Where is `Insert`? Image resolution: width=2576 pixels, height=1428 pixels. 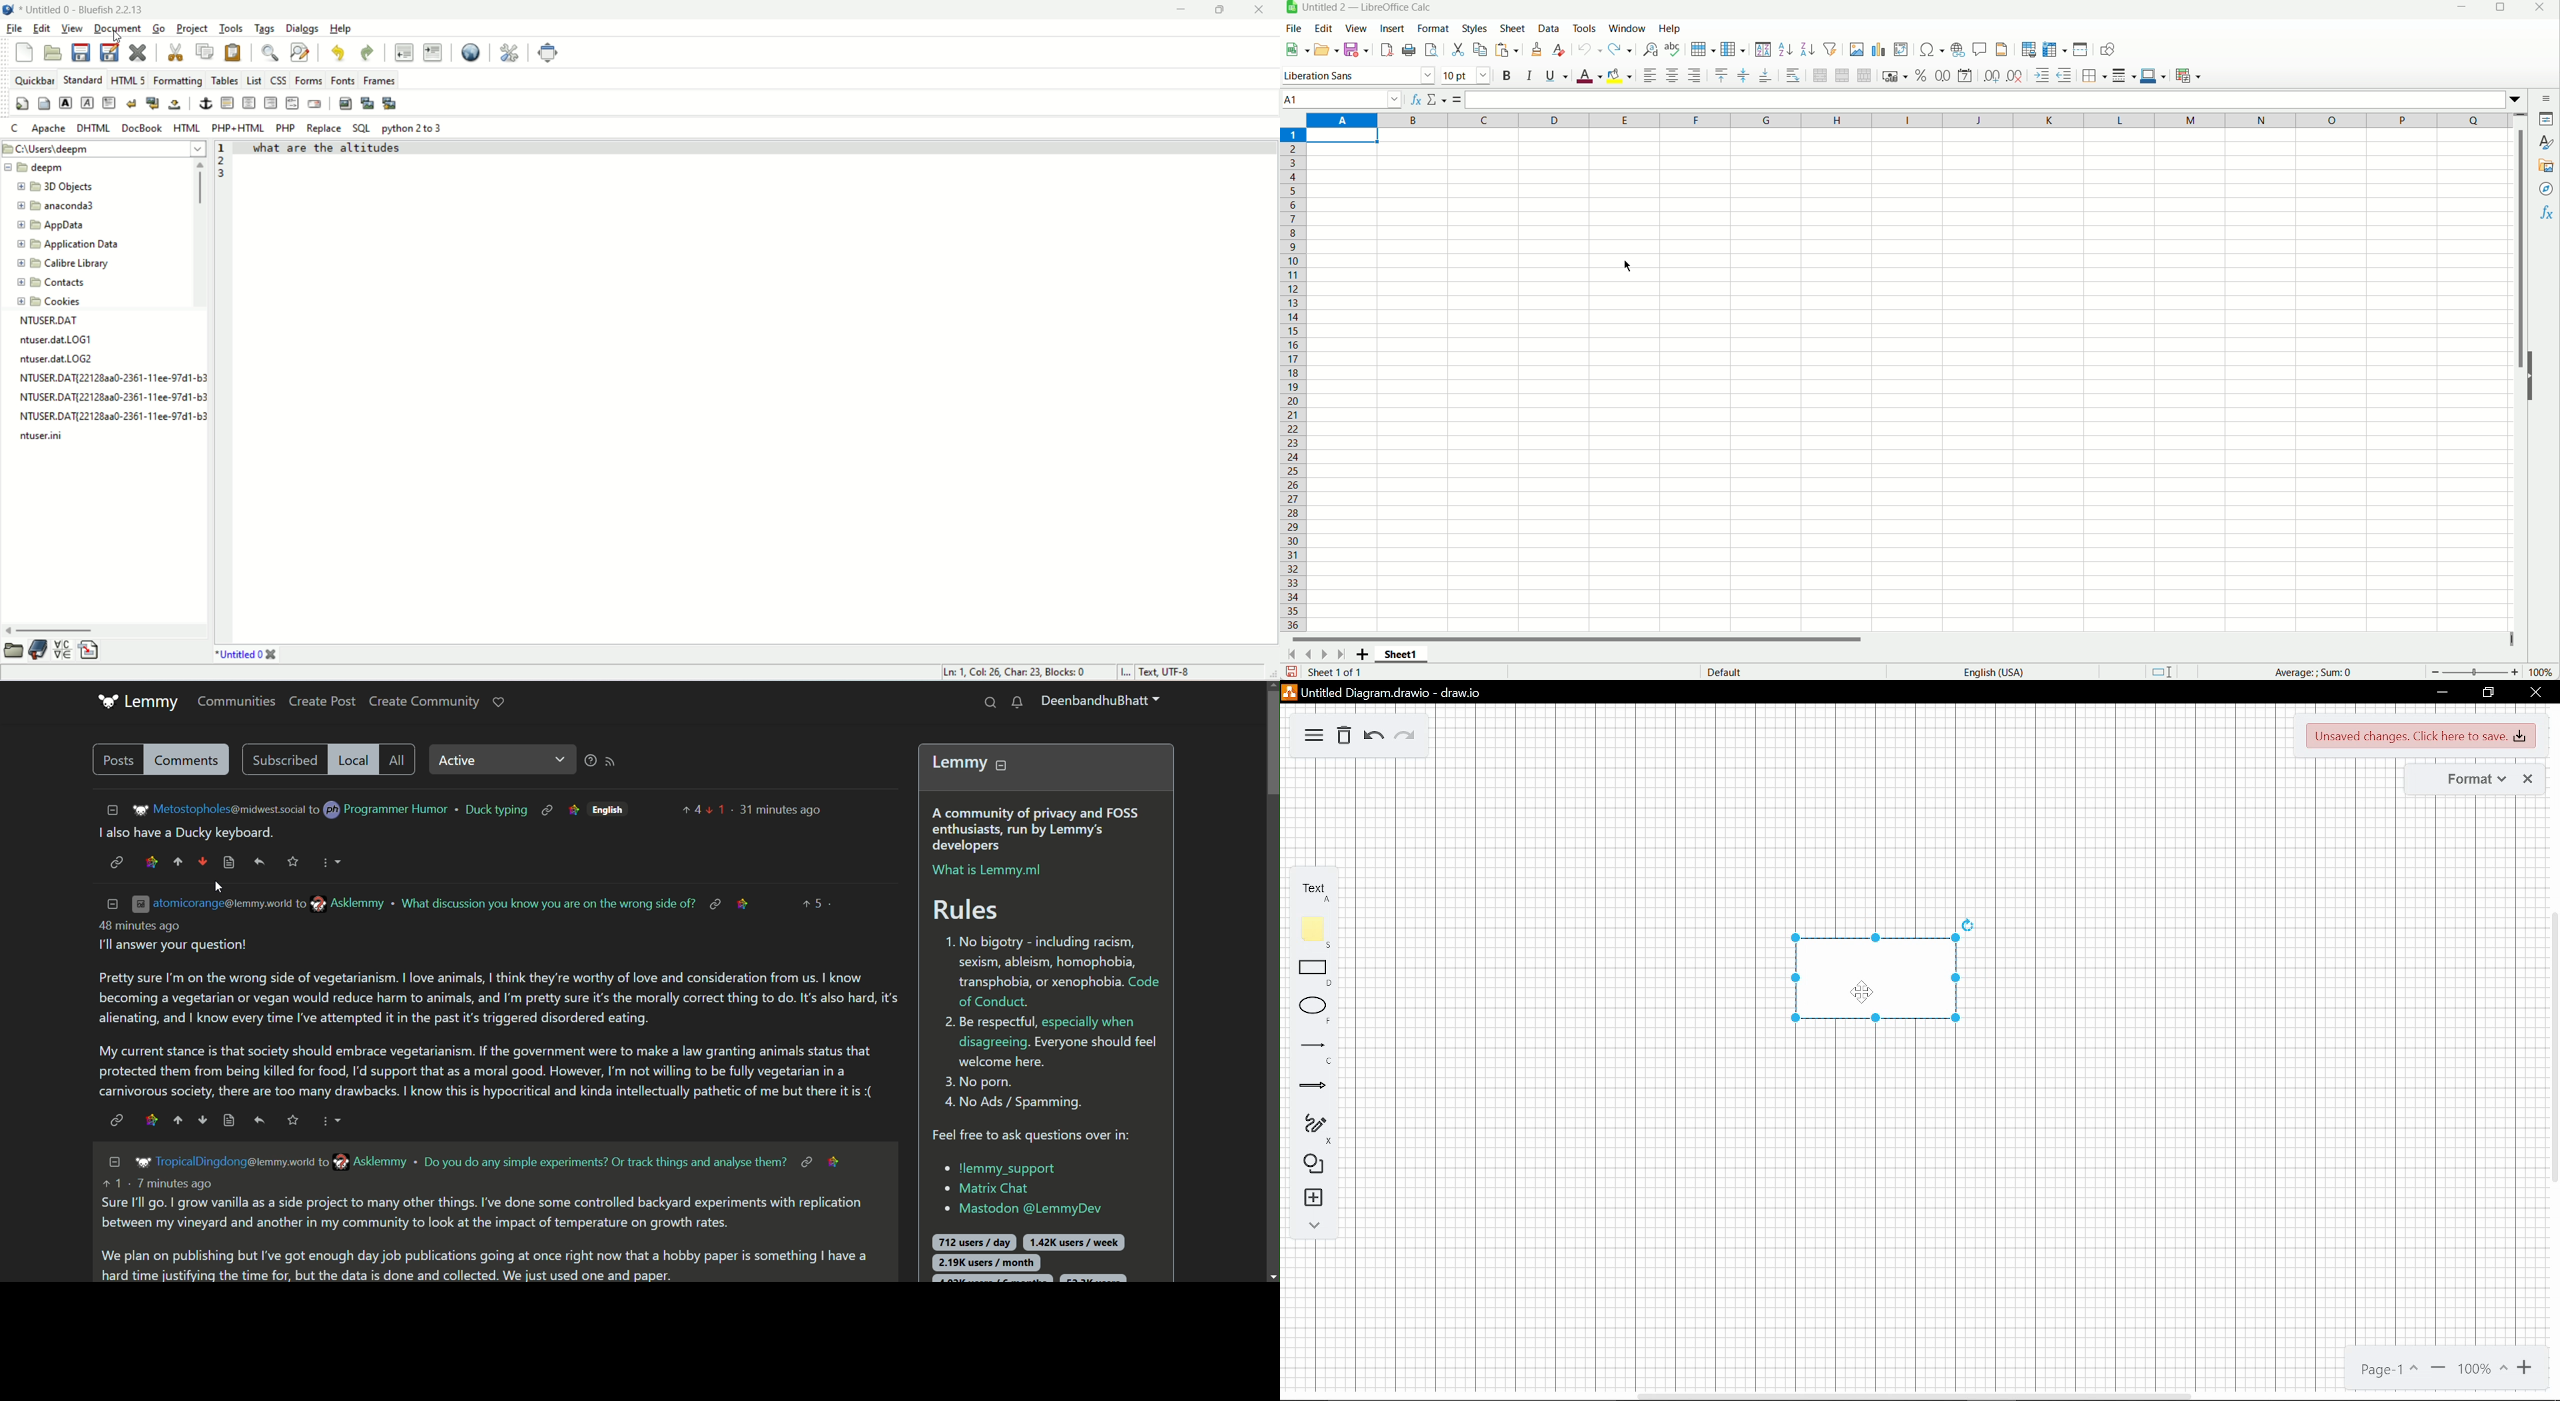 Insert is located at coordinates (1393, 27).